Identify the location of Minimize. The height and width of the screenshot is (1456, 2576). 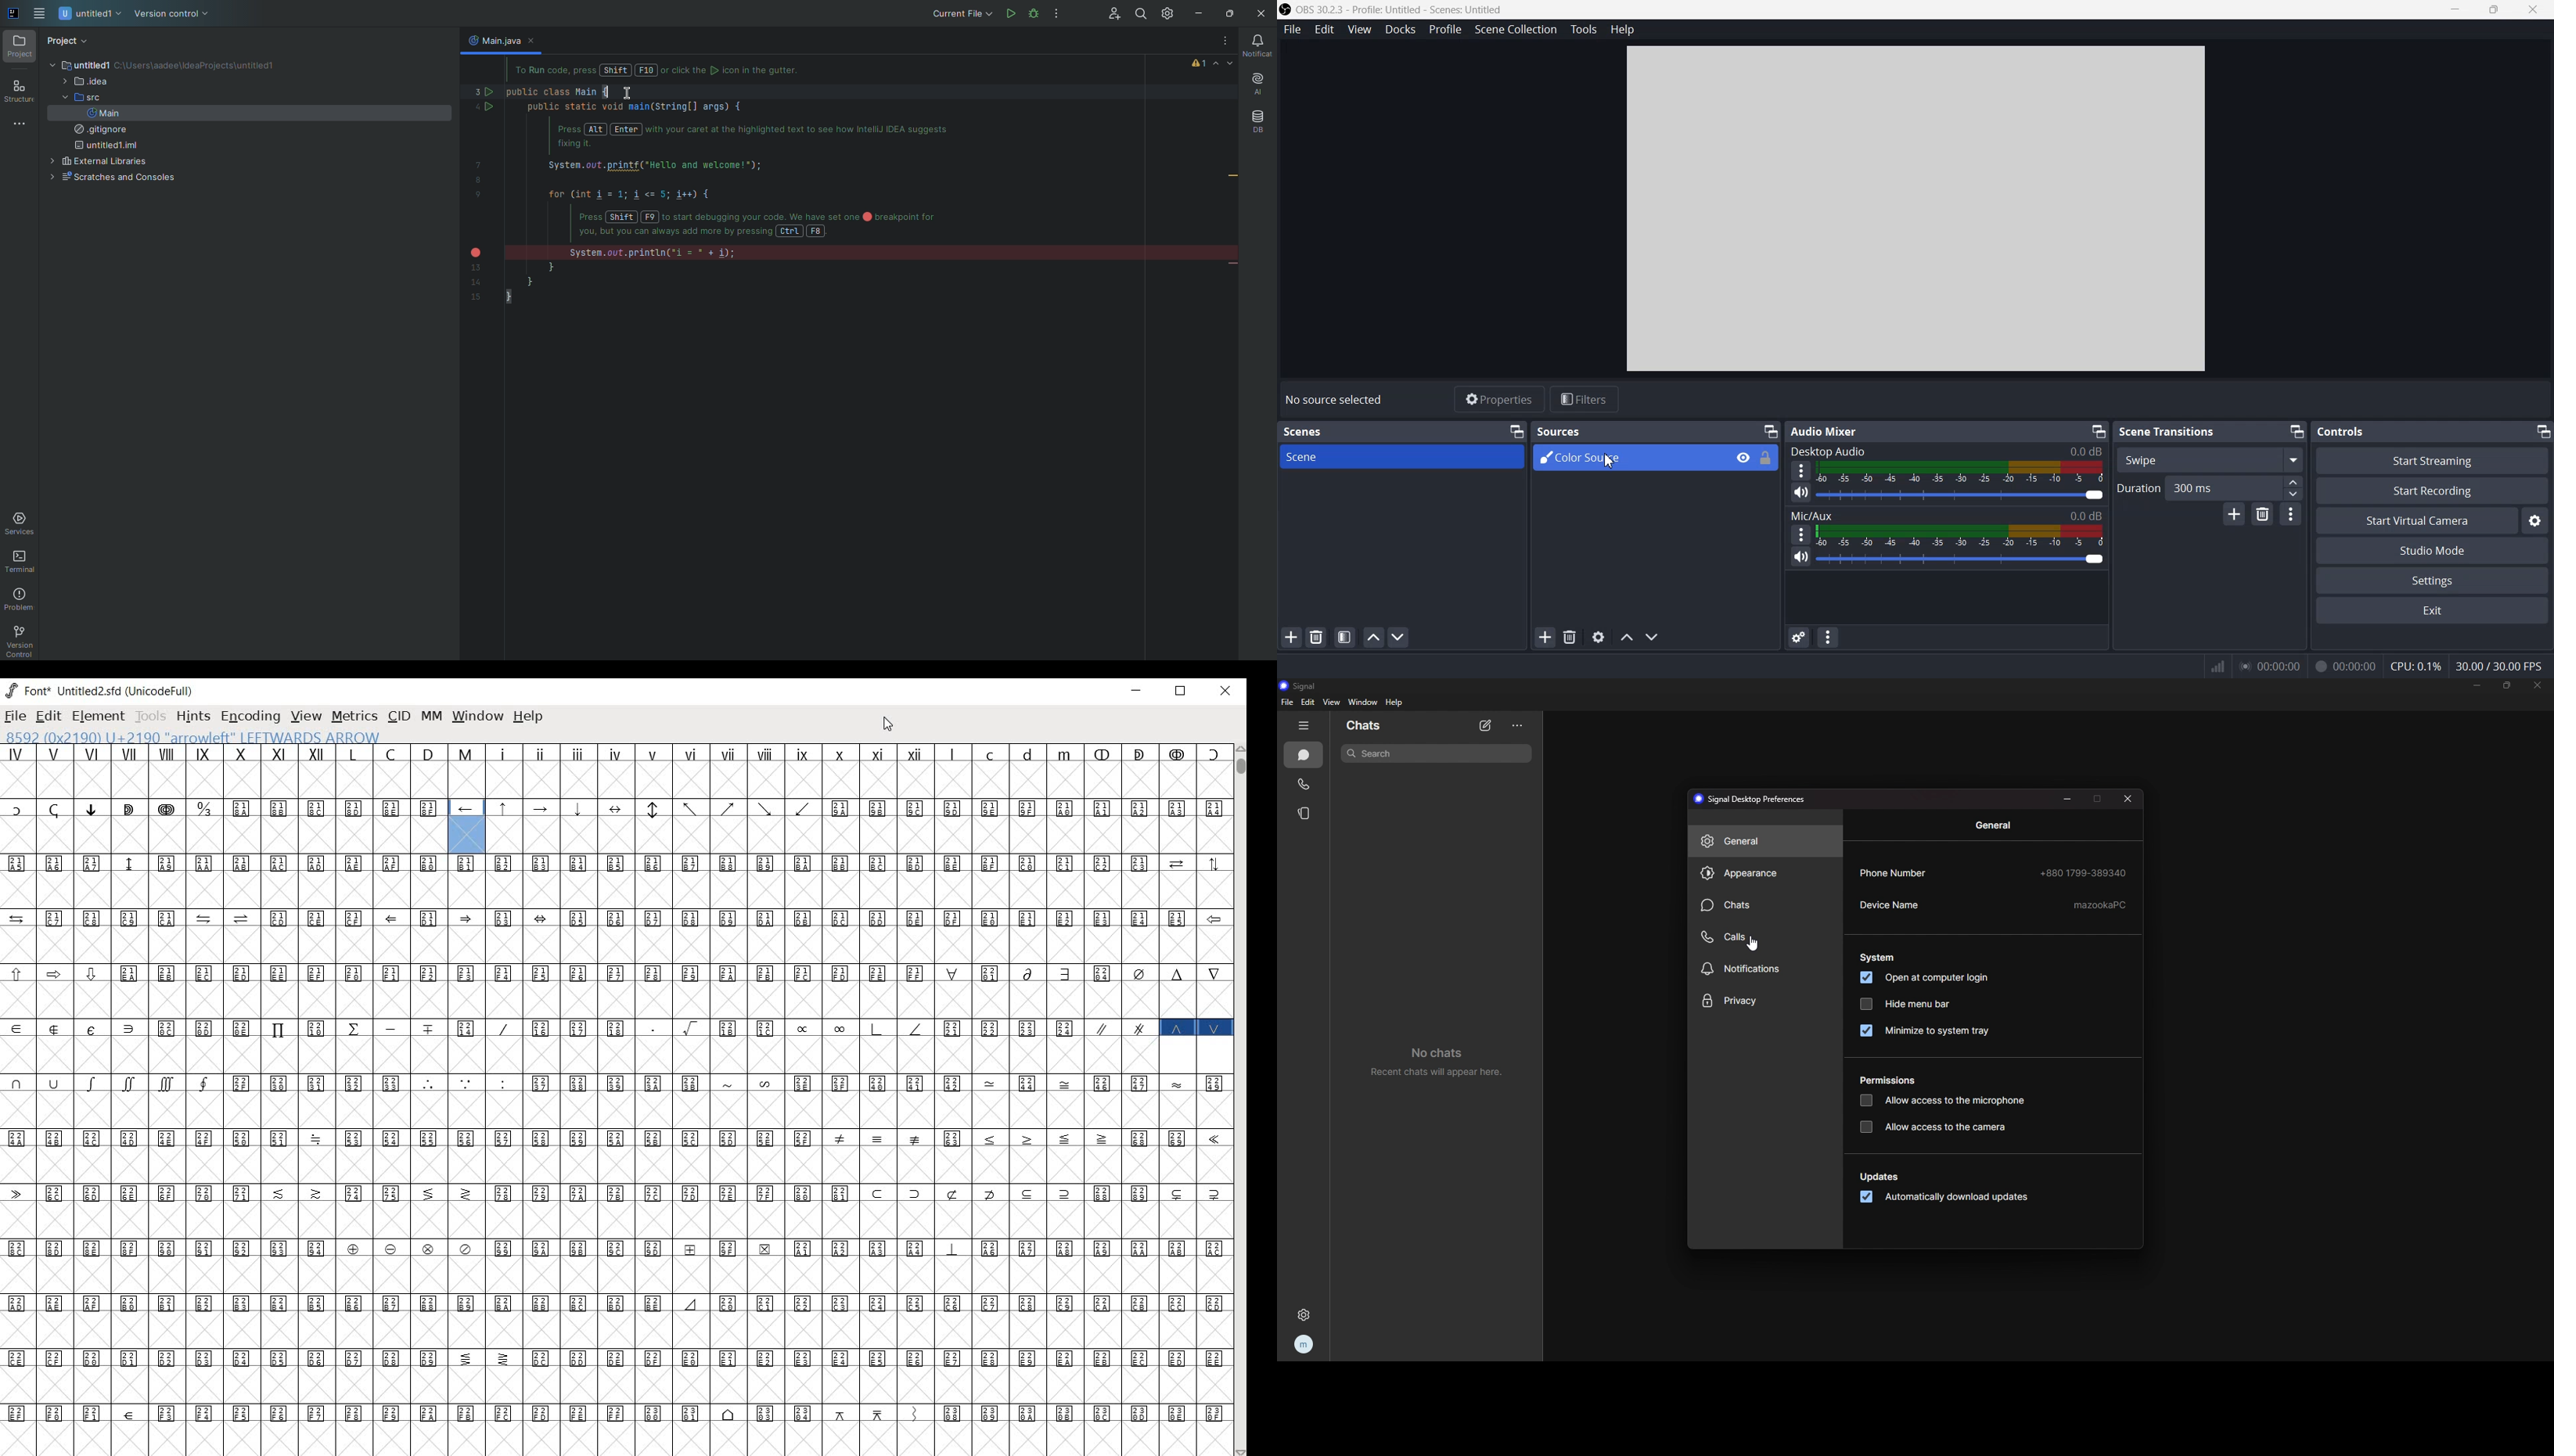
(1516, 430).